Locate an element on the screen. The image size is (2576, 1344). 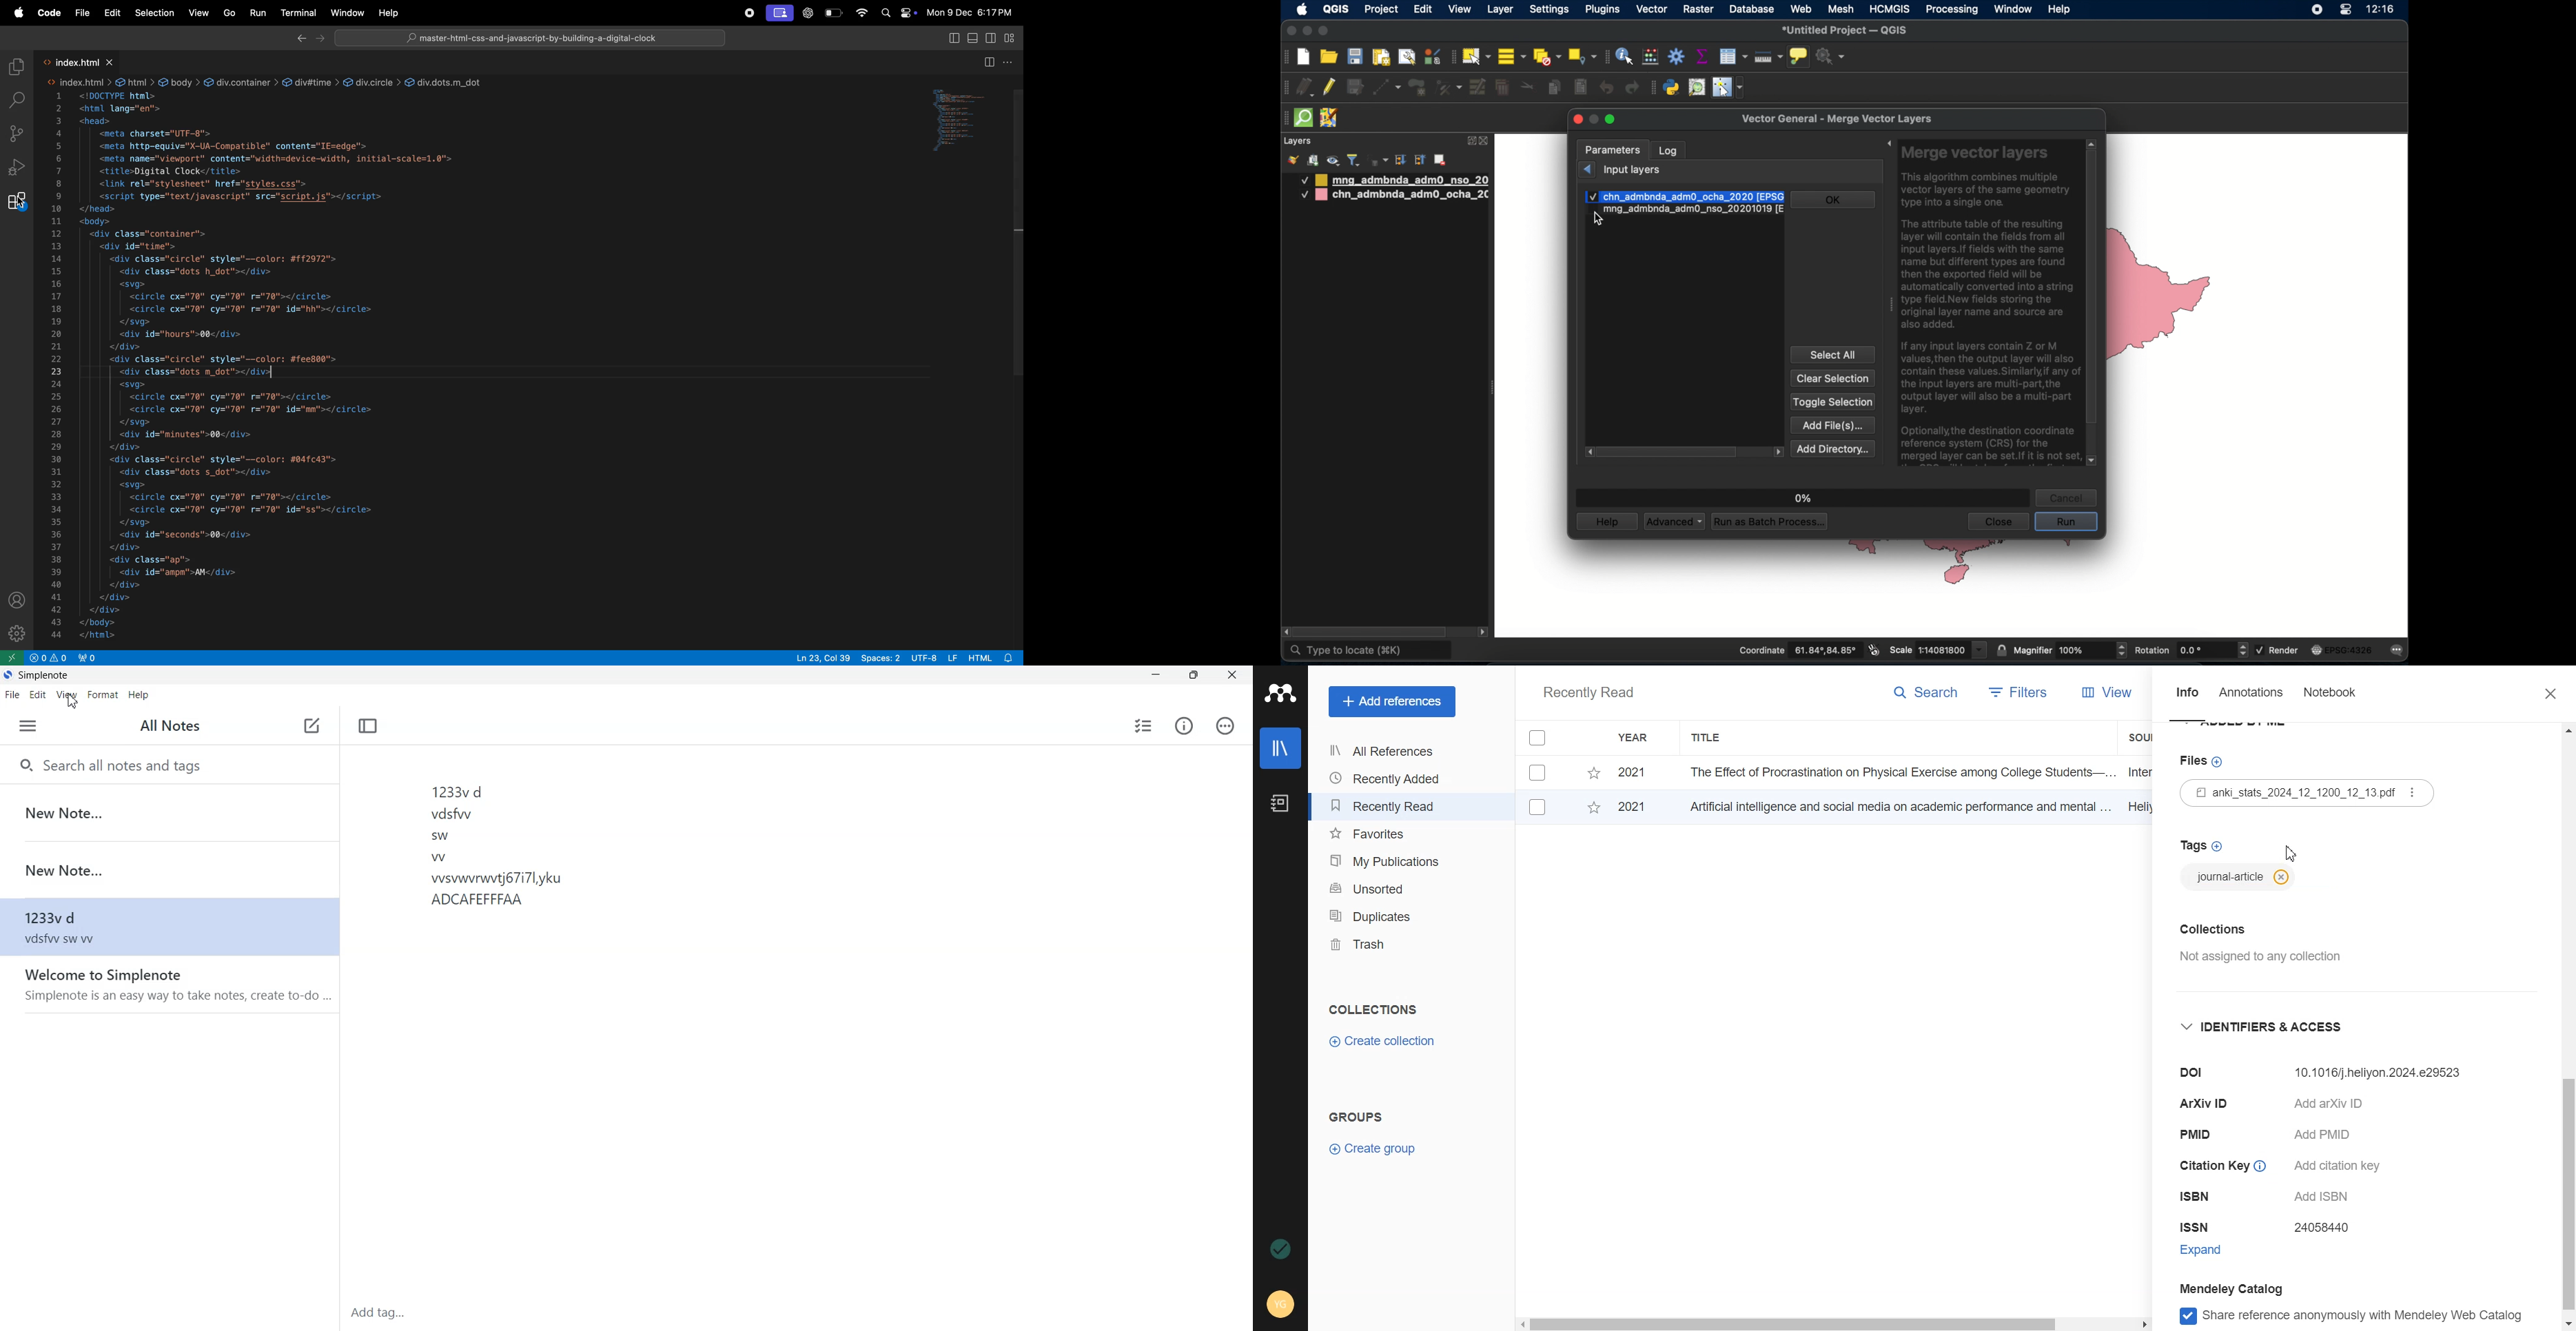
Trash is located at coordinates (1388, 945).